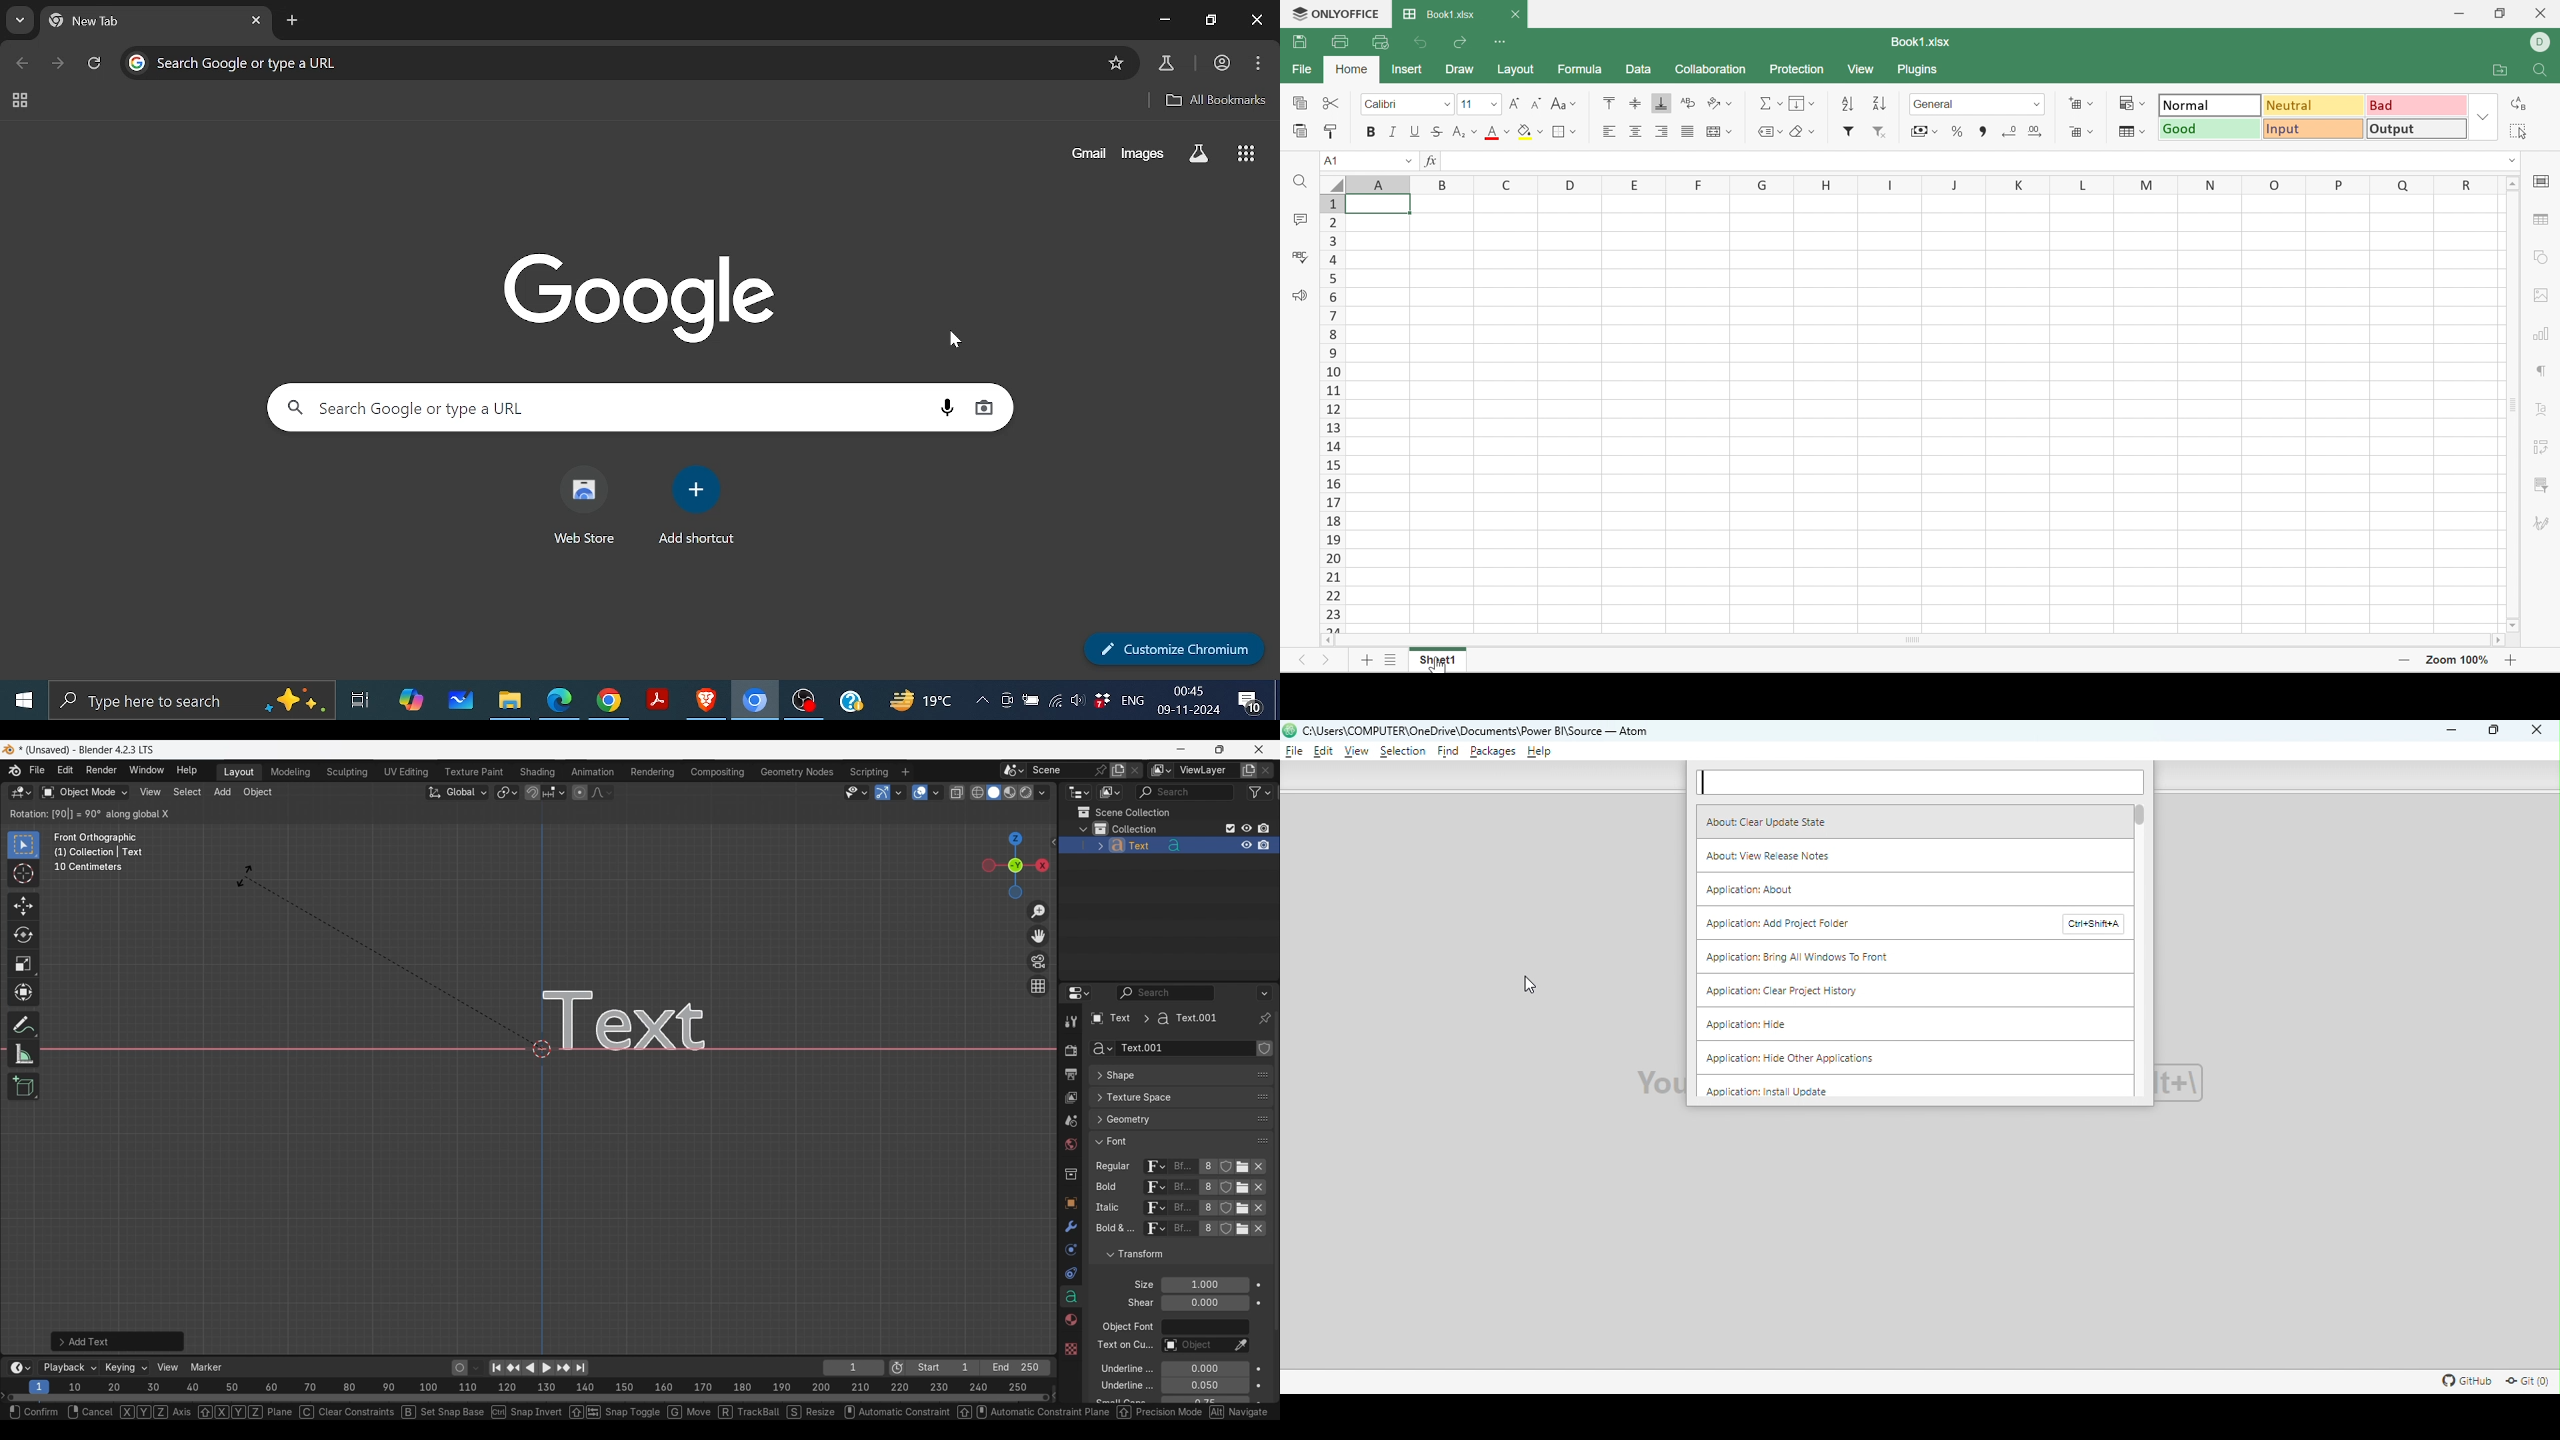 Image resolution: width=2576 pixels, height=1456 pixels. What do you see at coordinates (935, 793) in the screenshot?
I see `Overlays` at bounding box center [935, 793].